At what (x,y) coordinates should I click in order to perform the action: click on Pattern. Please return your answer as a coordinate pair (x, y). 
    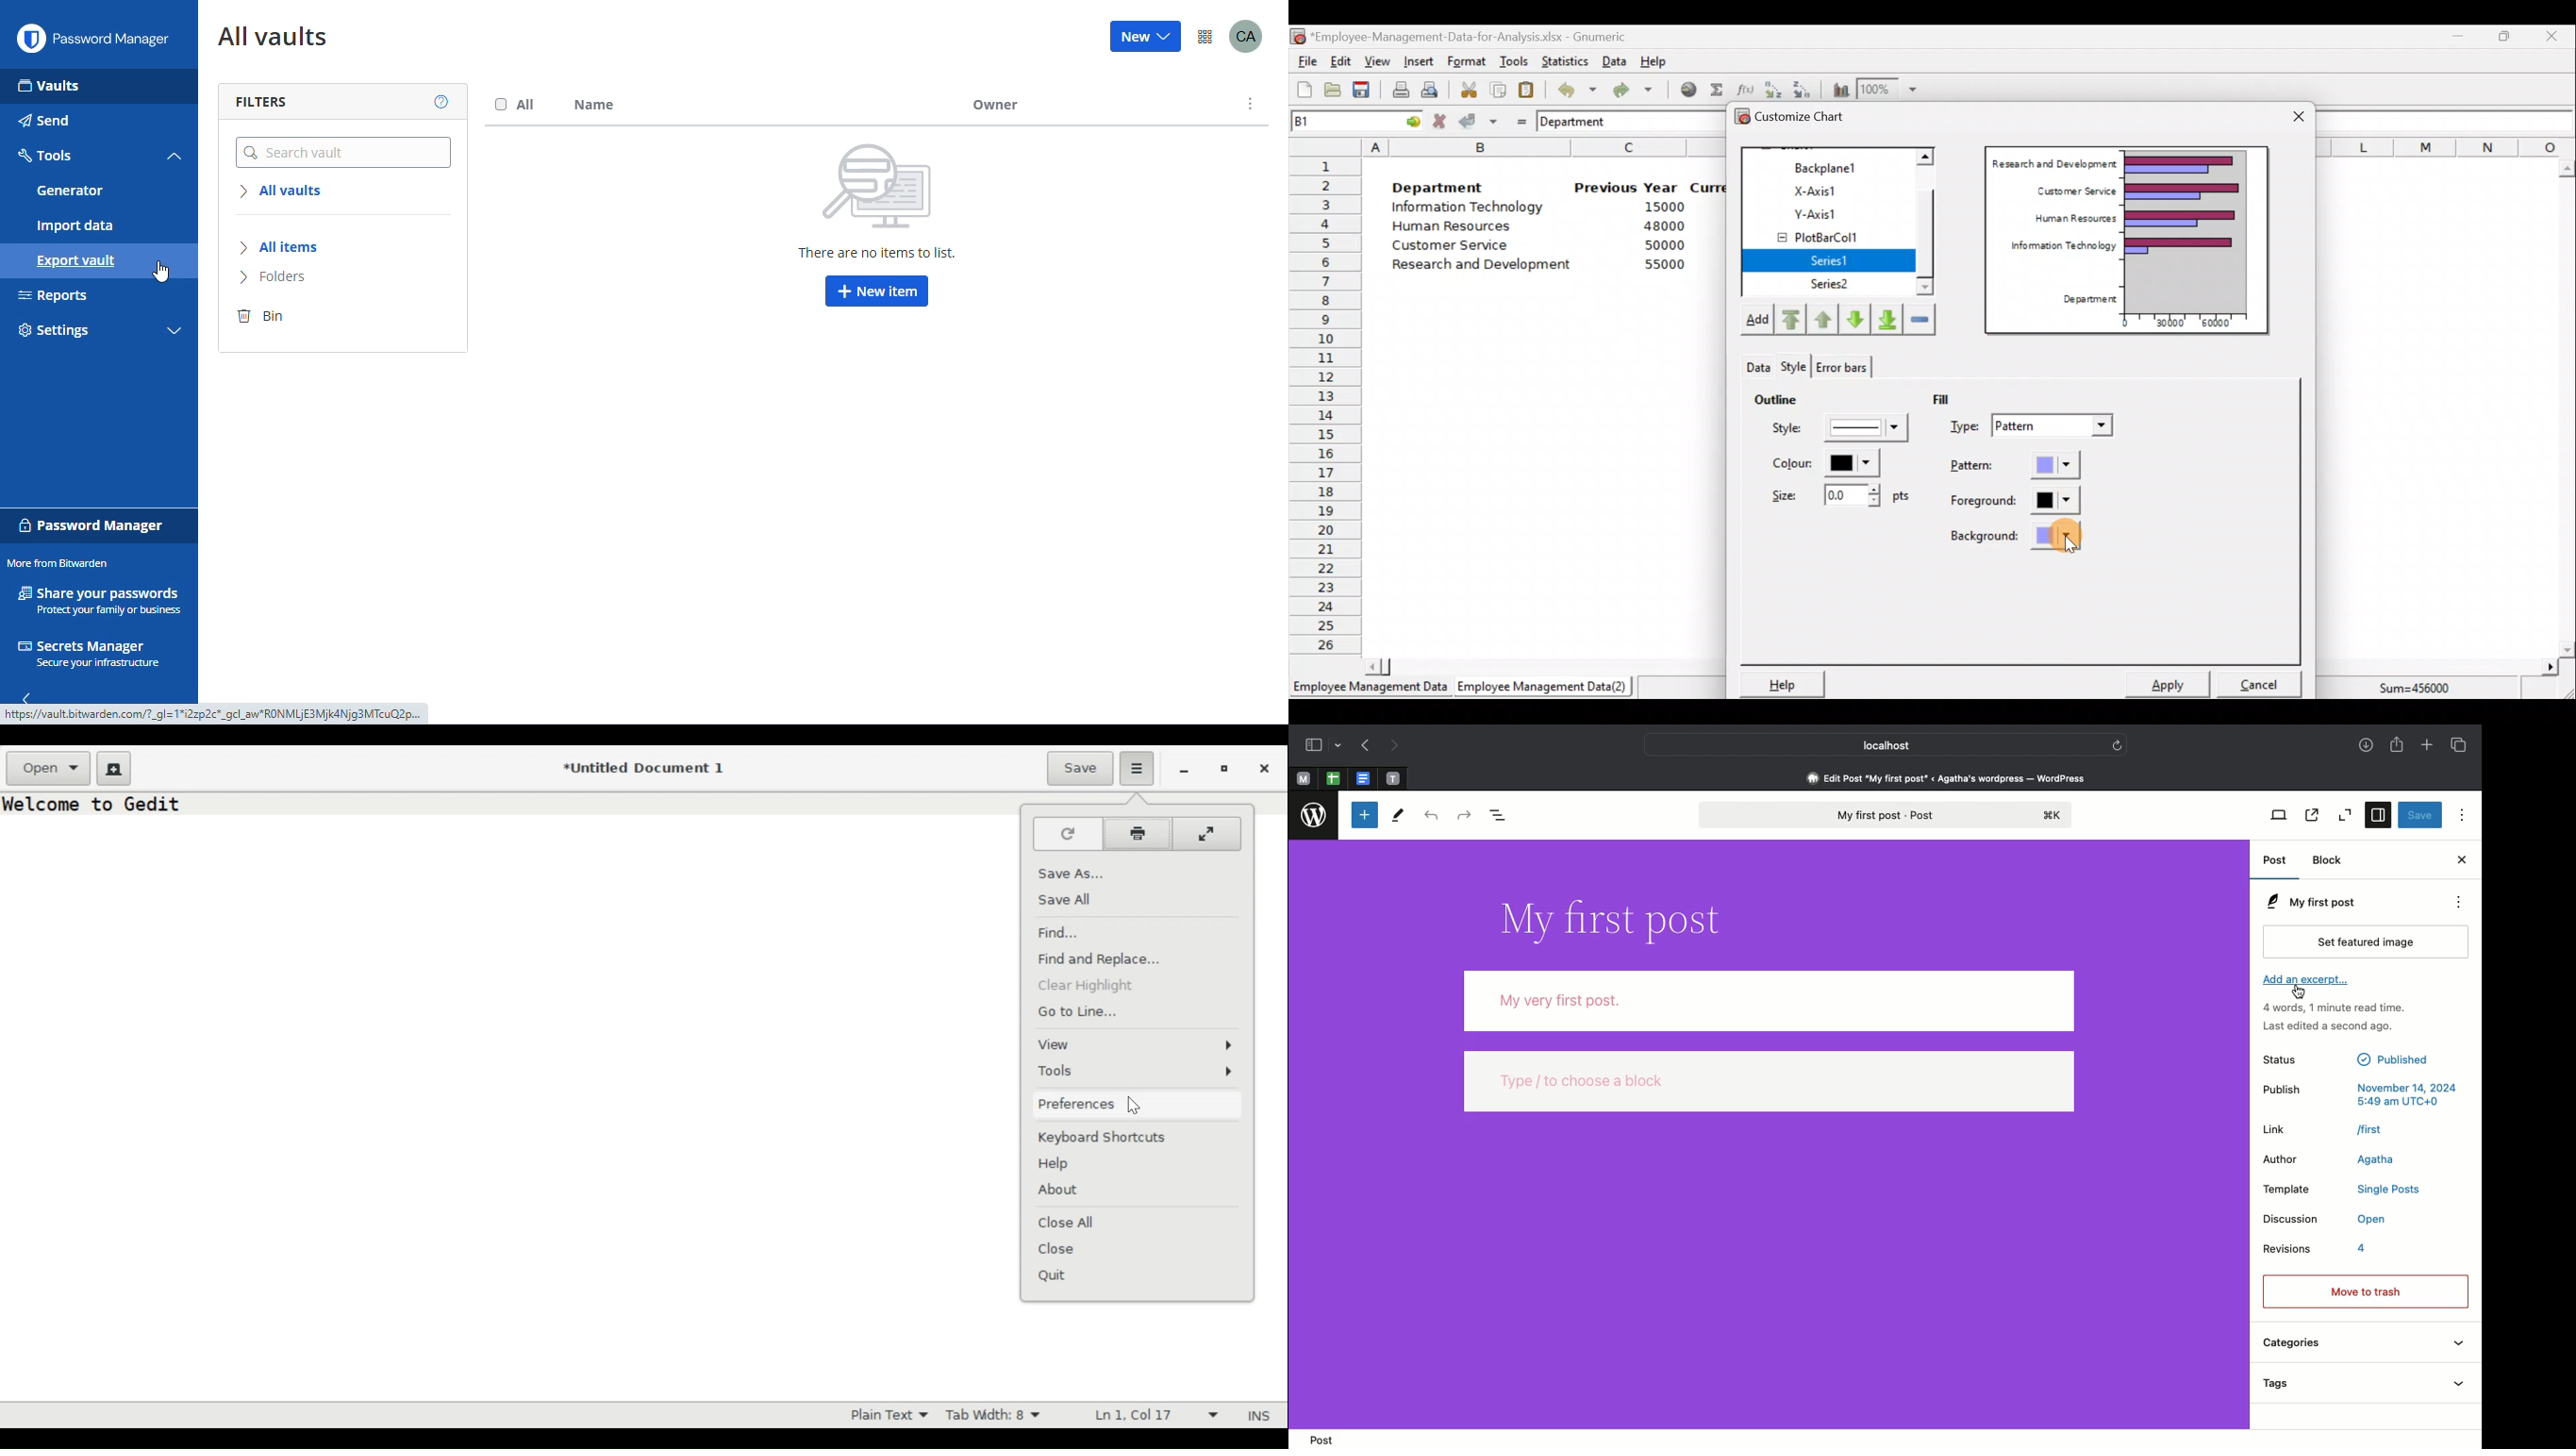
    Looking at the image, I should click on (2028, 466).